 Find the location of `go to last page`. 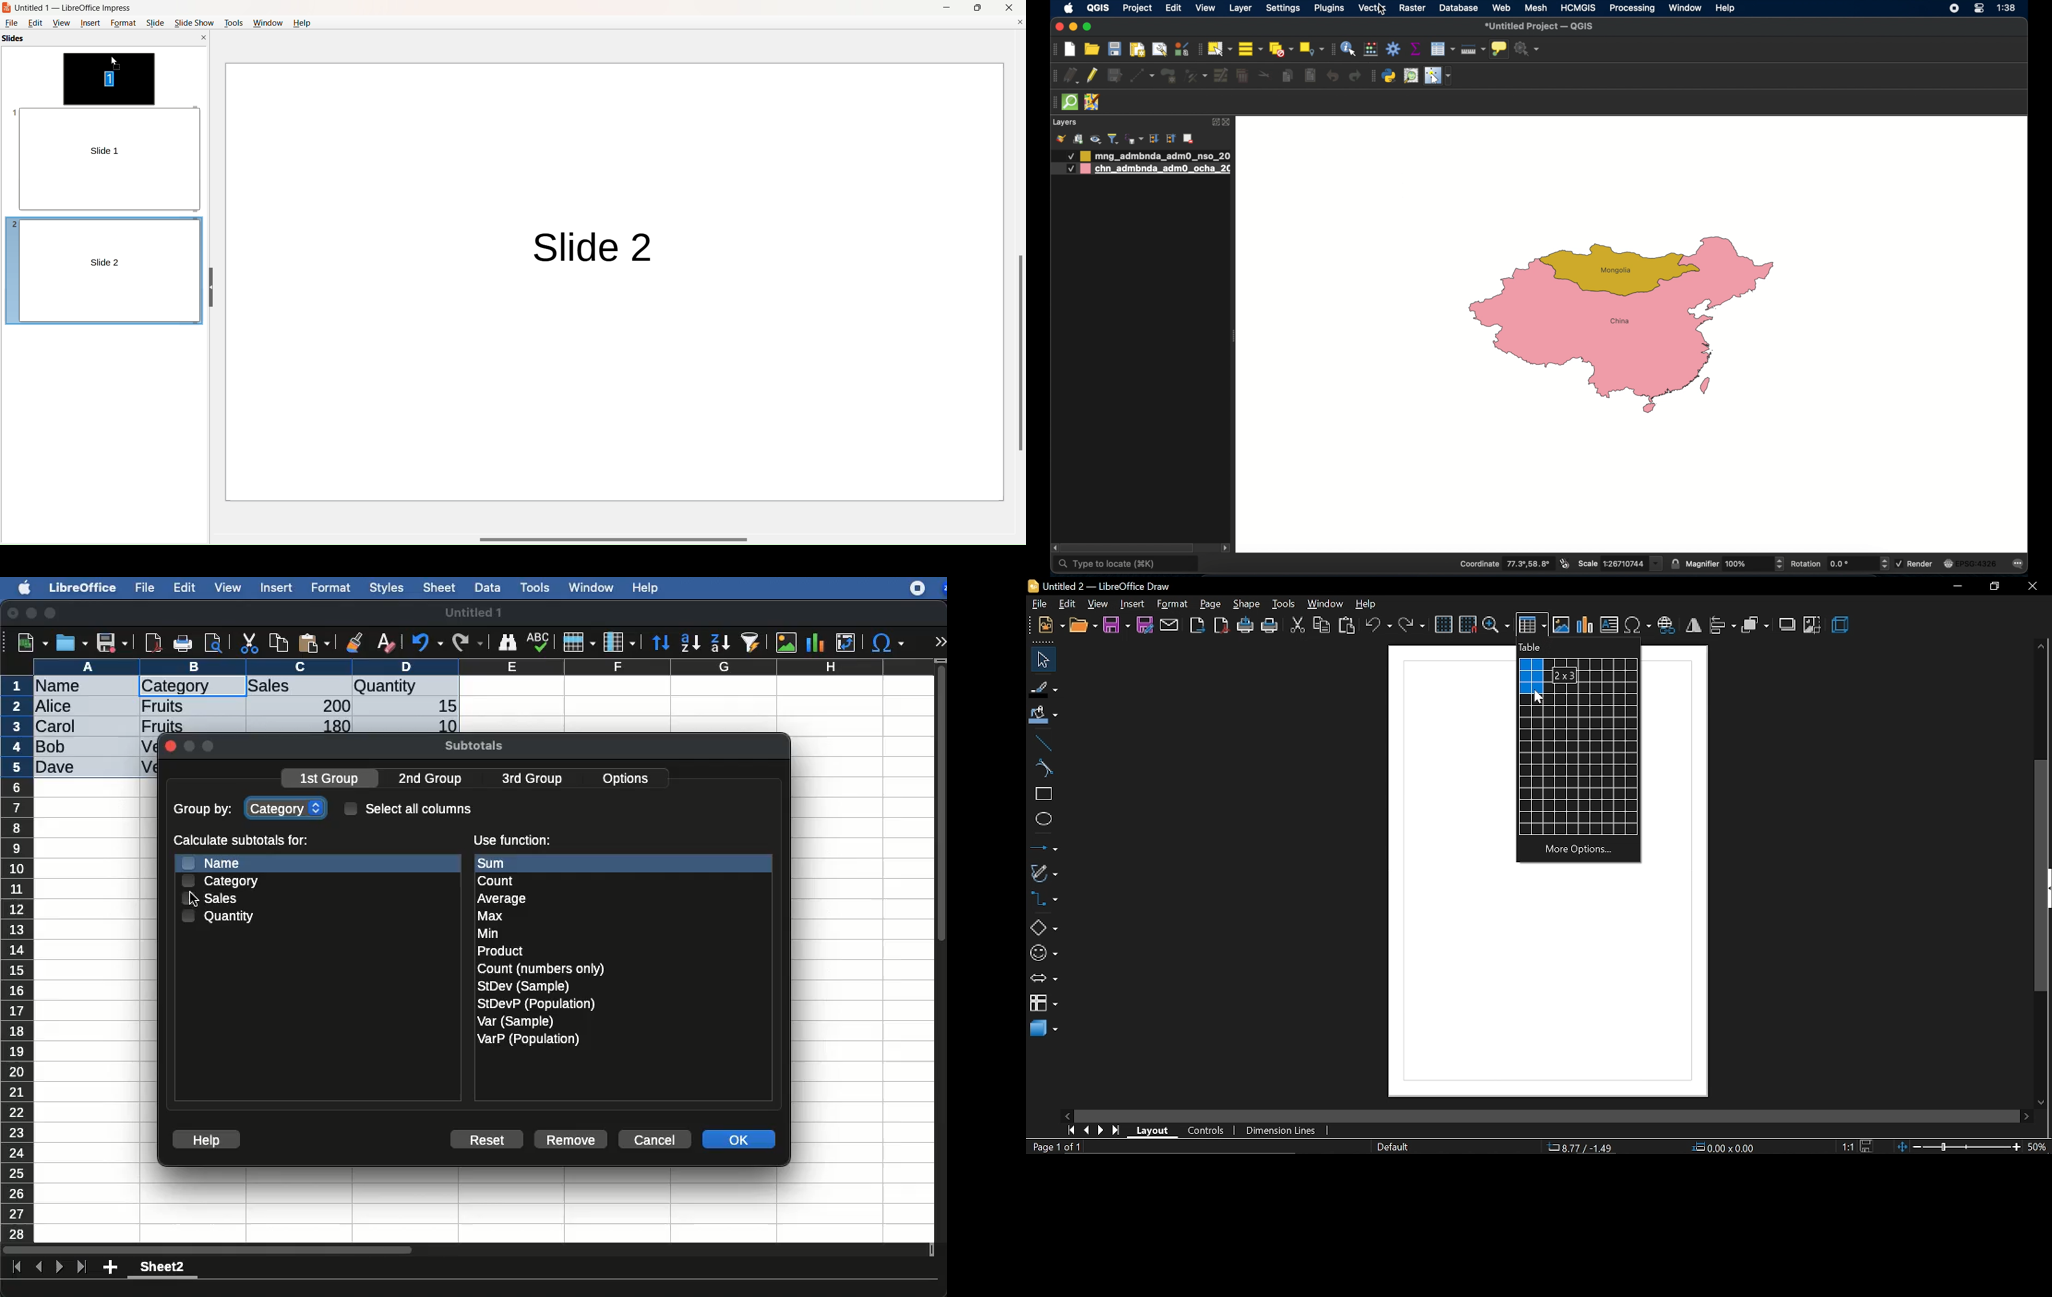

go to last page is located at coordinates (1117, 1129).